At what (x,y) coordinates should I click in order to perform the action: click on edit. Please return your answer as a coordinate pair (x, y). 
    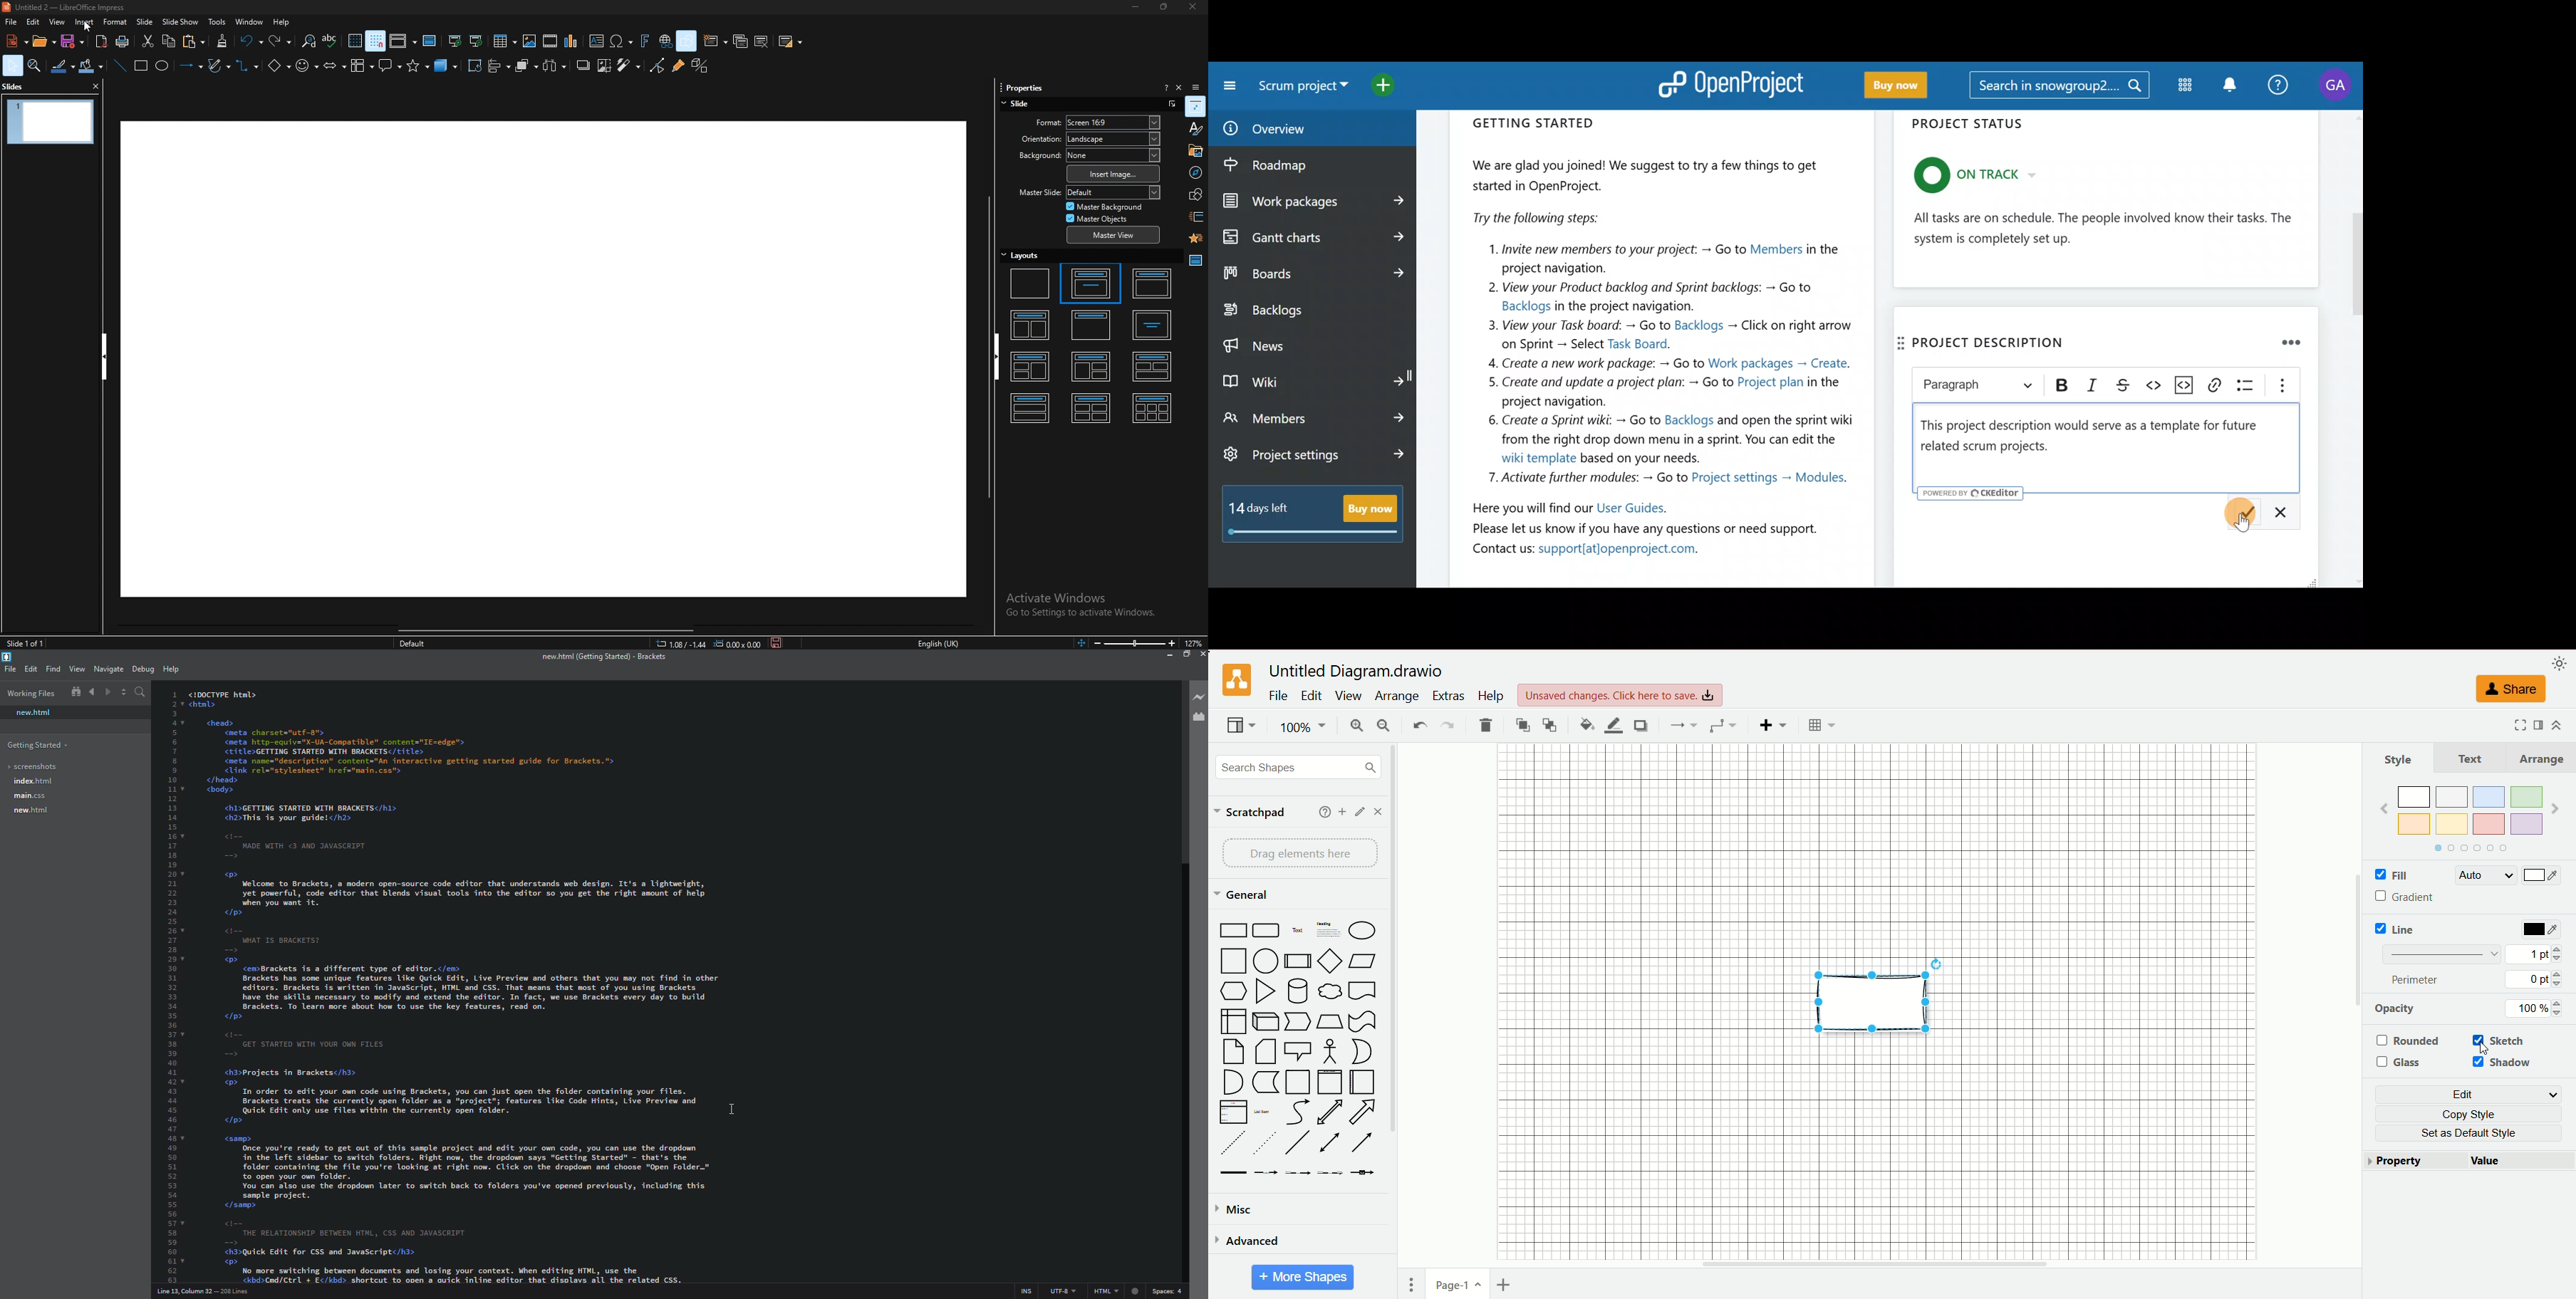
    Looking at the image, I should click on (33, 21).